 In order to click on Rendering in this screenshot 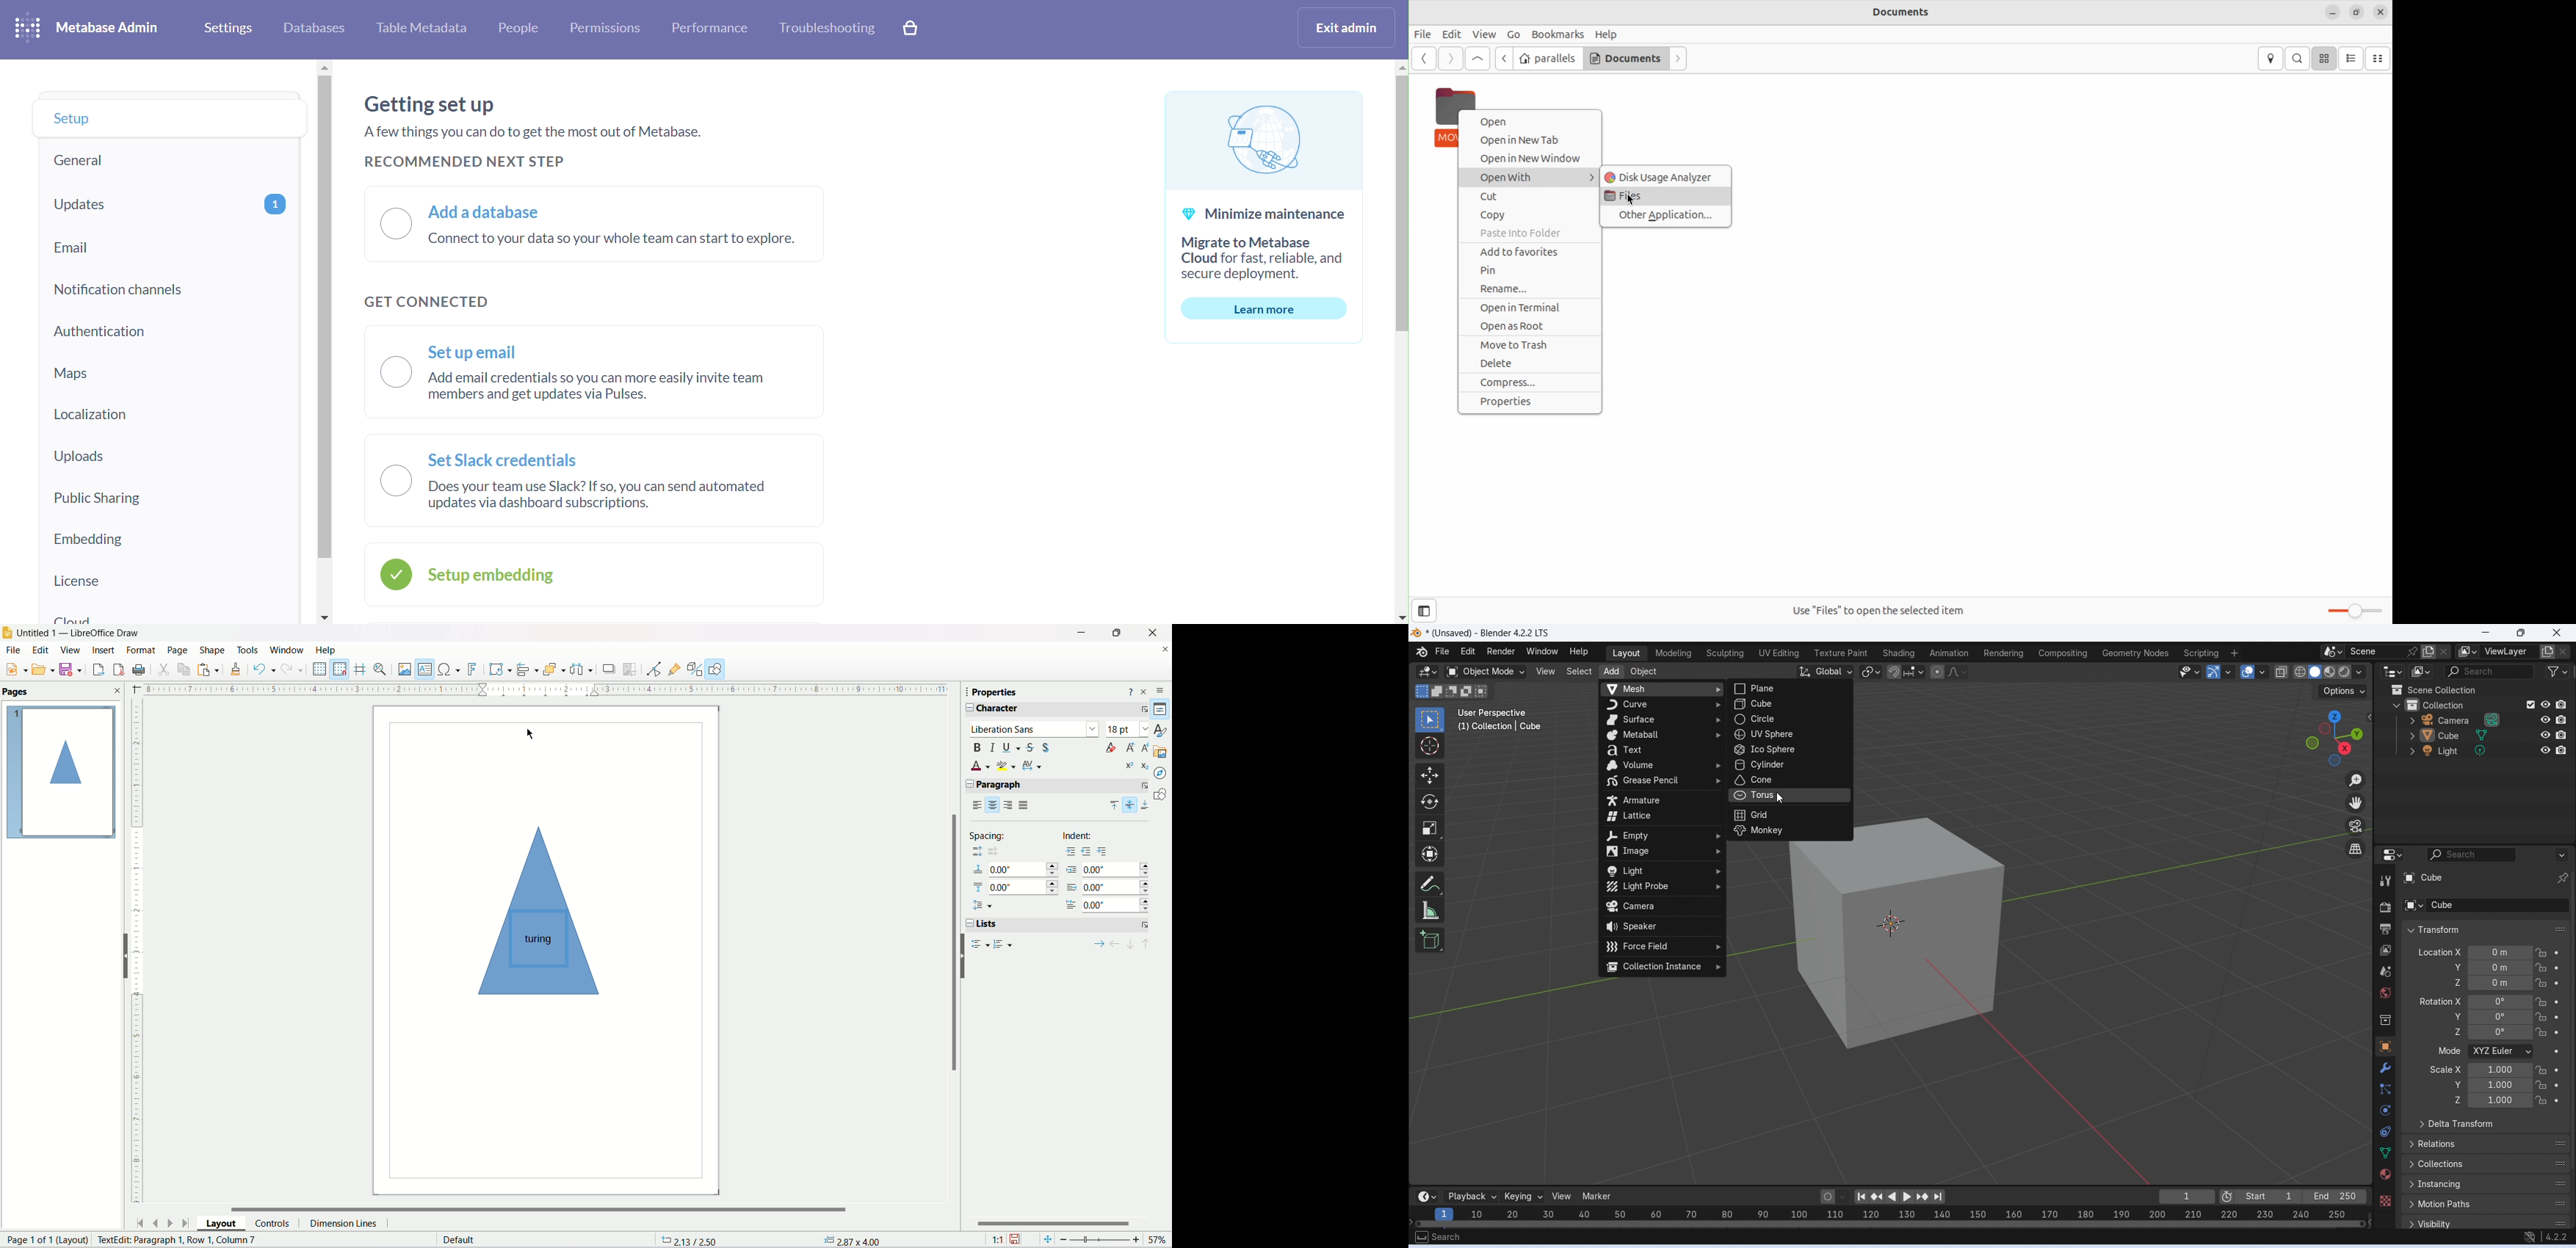, I will do `click(2003, 653)`.